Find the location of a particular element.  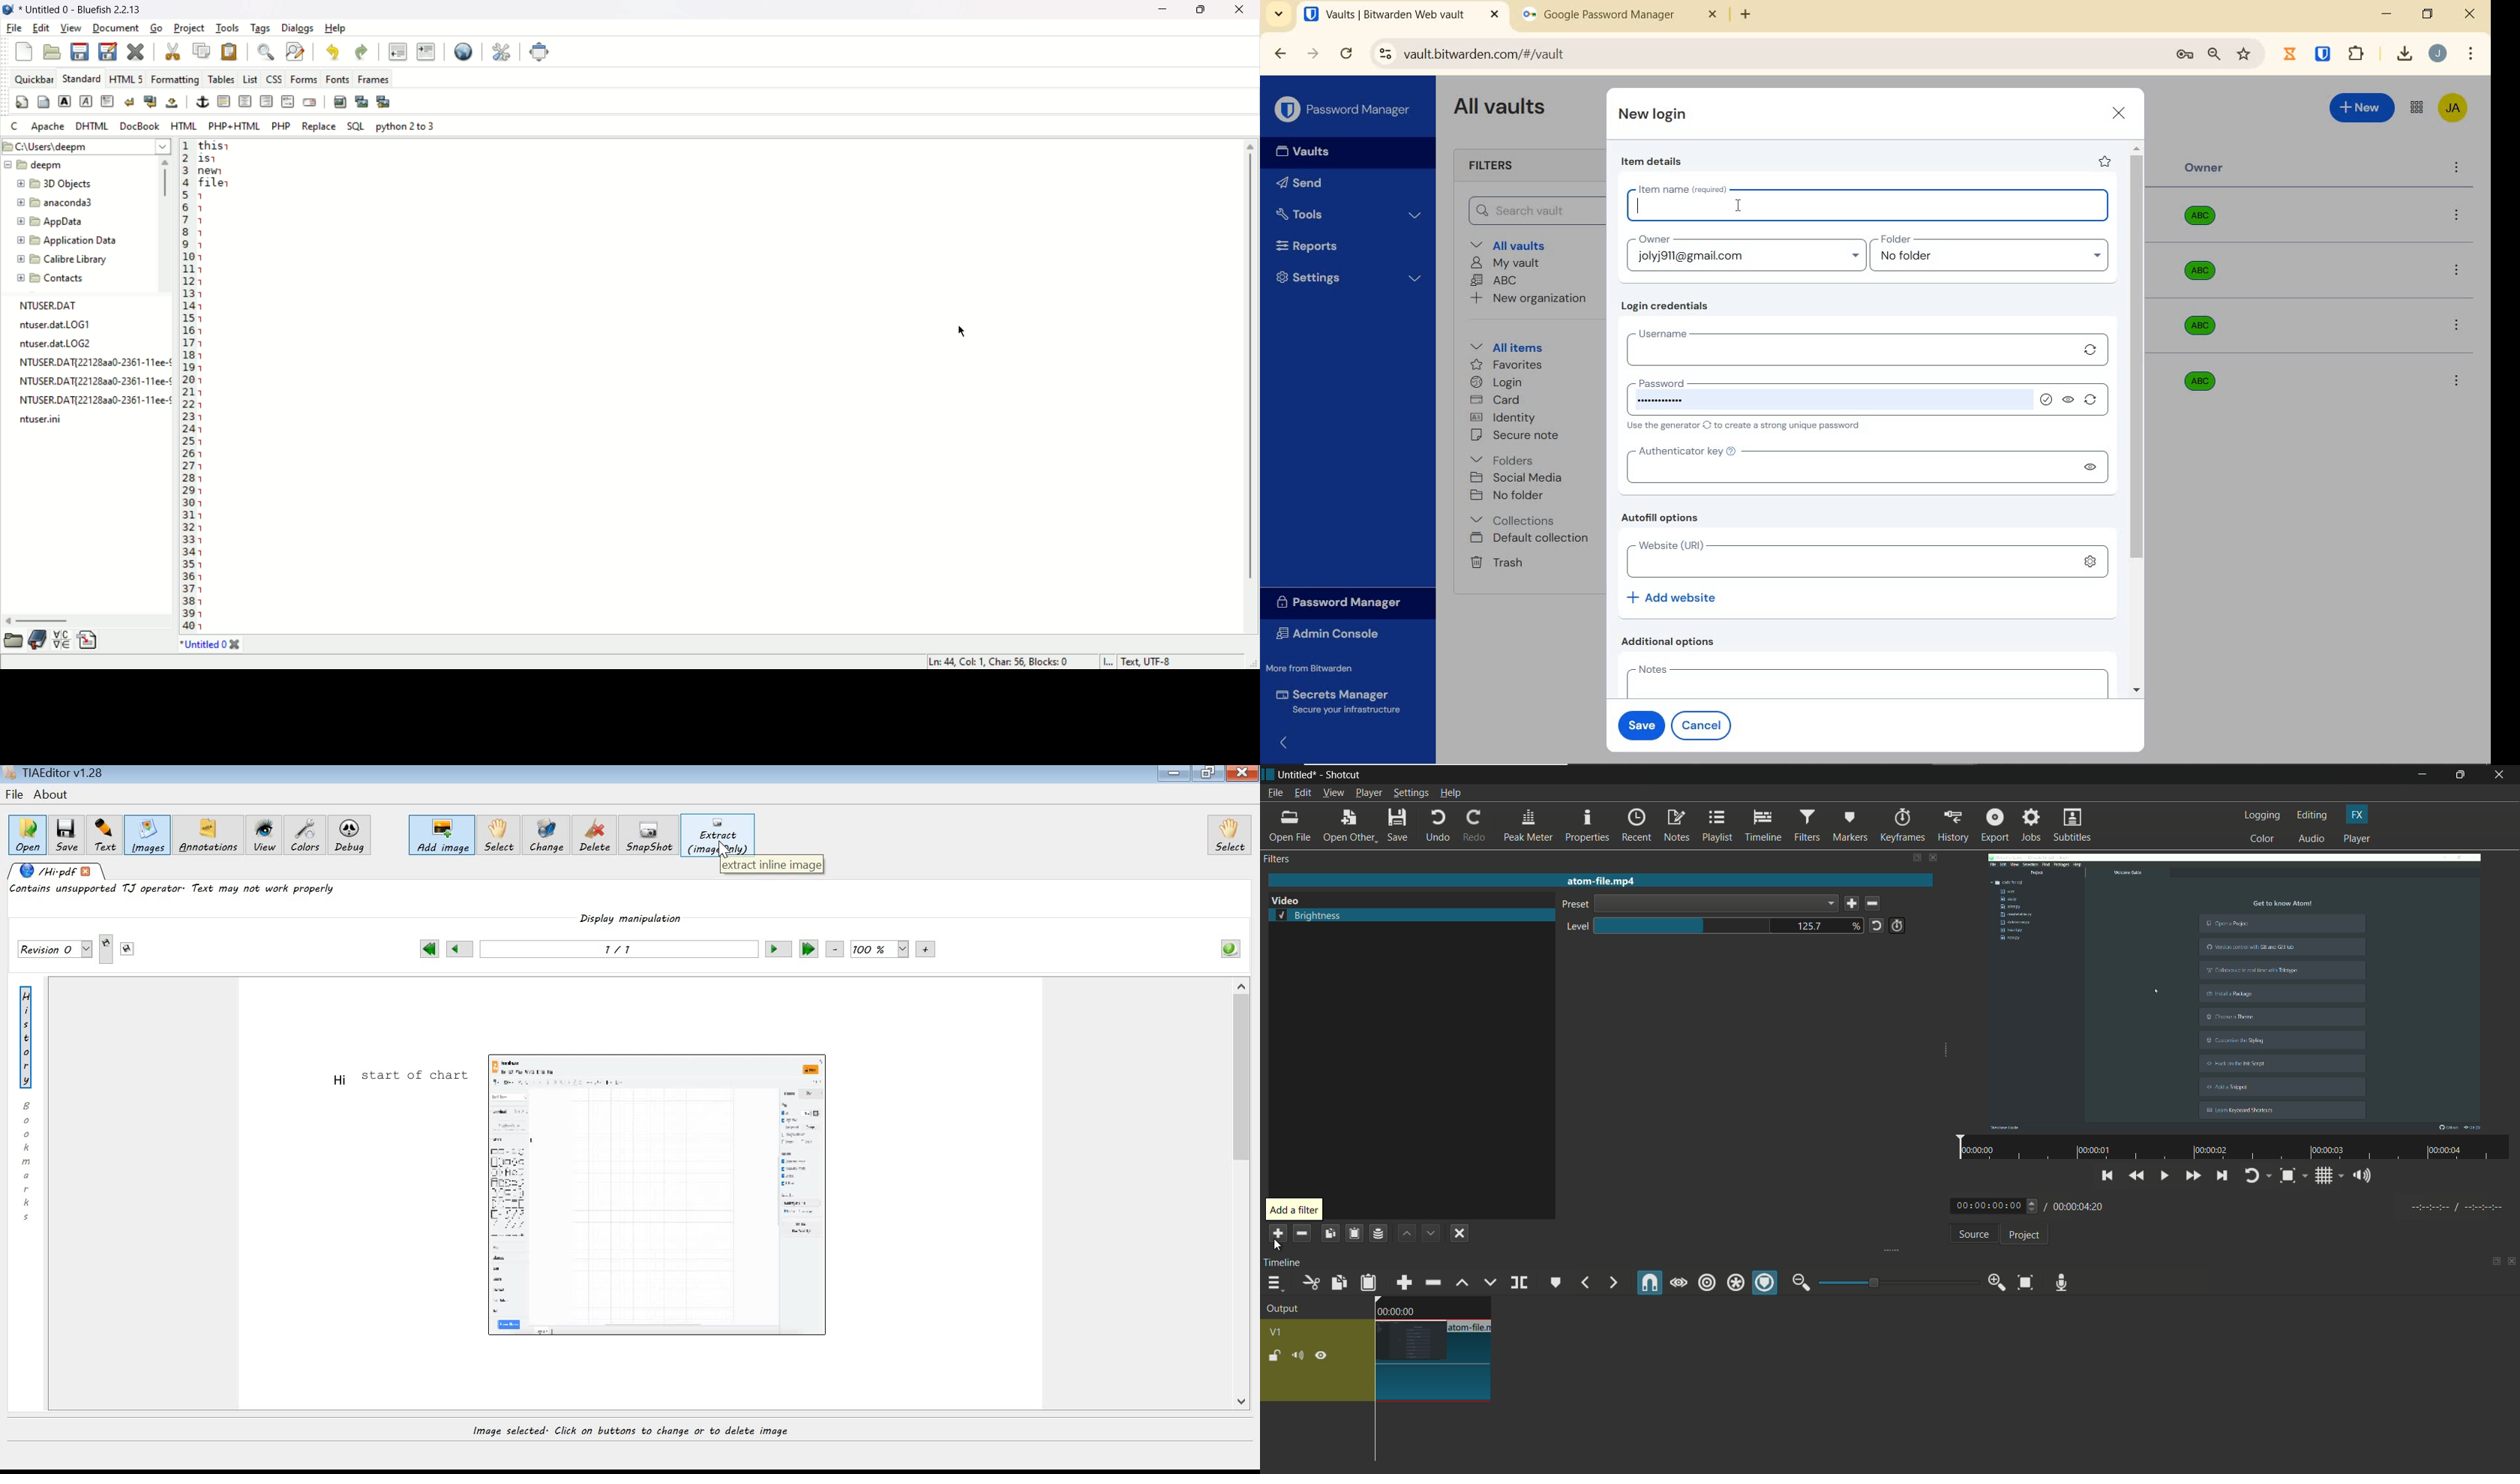

backward is located at coordinates (1279, 54).